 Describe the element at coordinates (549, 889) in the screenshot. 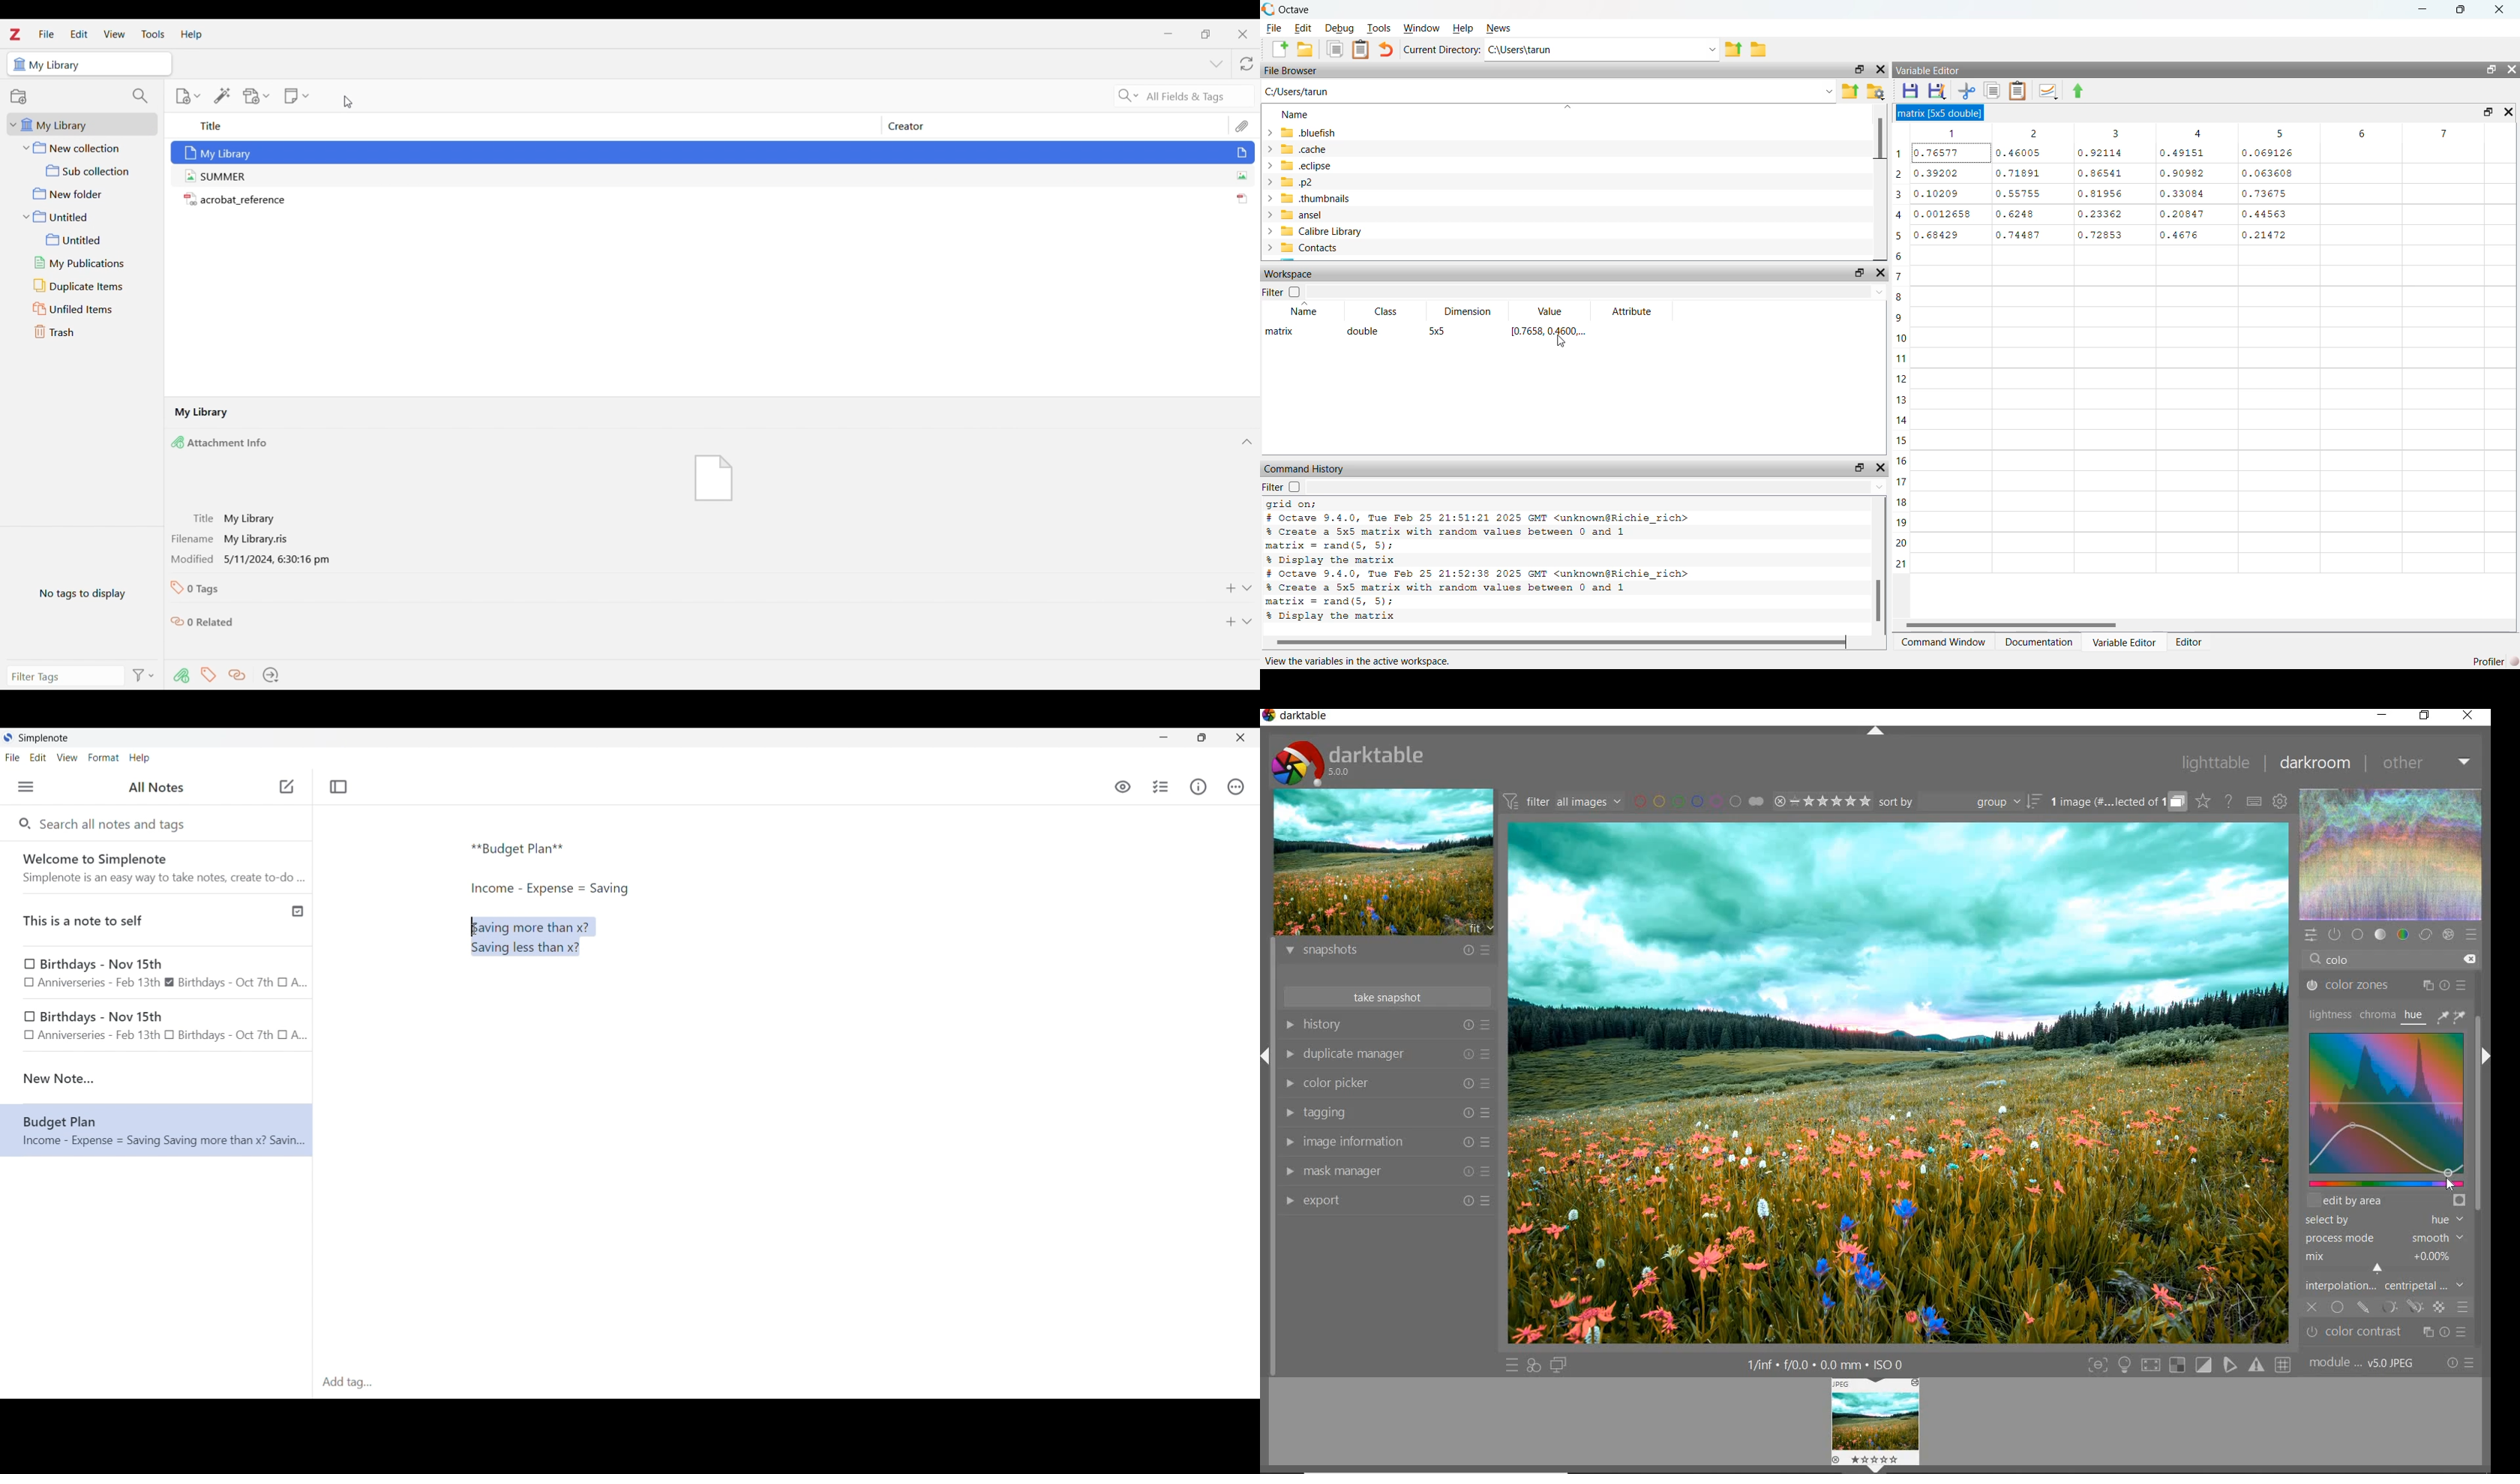

I see `More text typed in` at that location.